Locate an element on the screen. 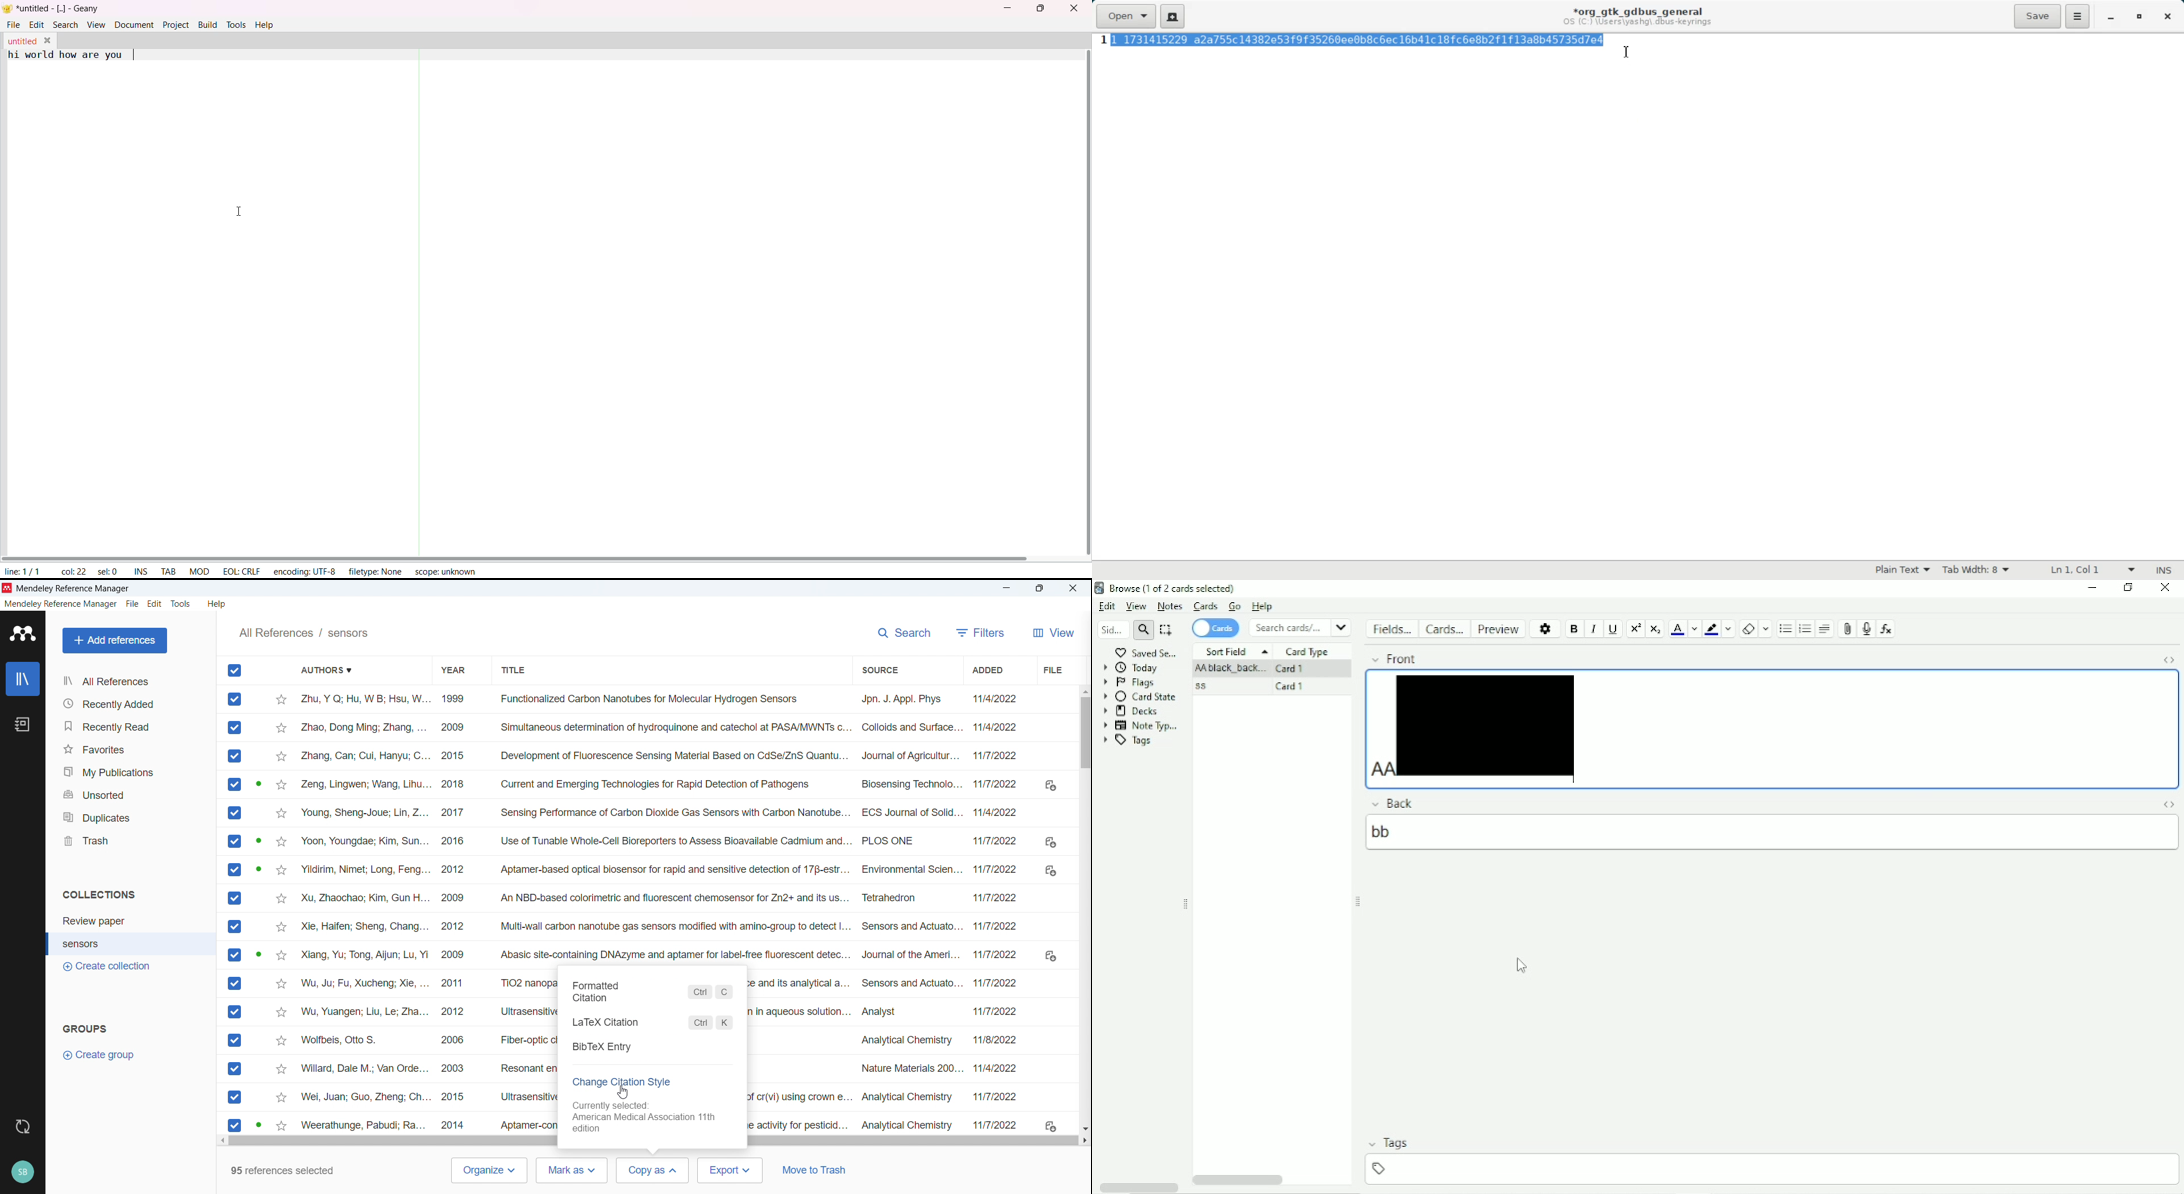 The width and height of the screenshot is (2184, 1204). help is located at coordinates (264, 25).